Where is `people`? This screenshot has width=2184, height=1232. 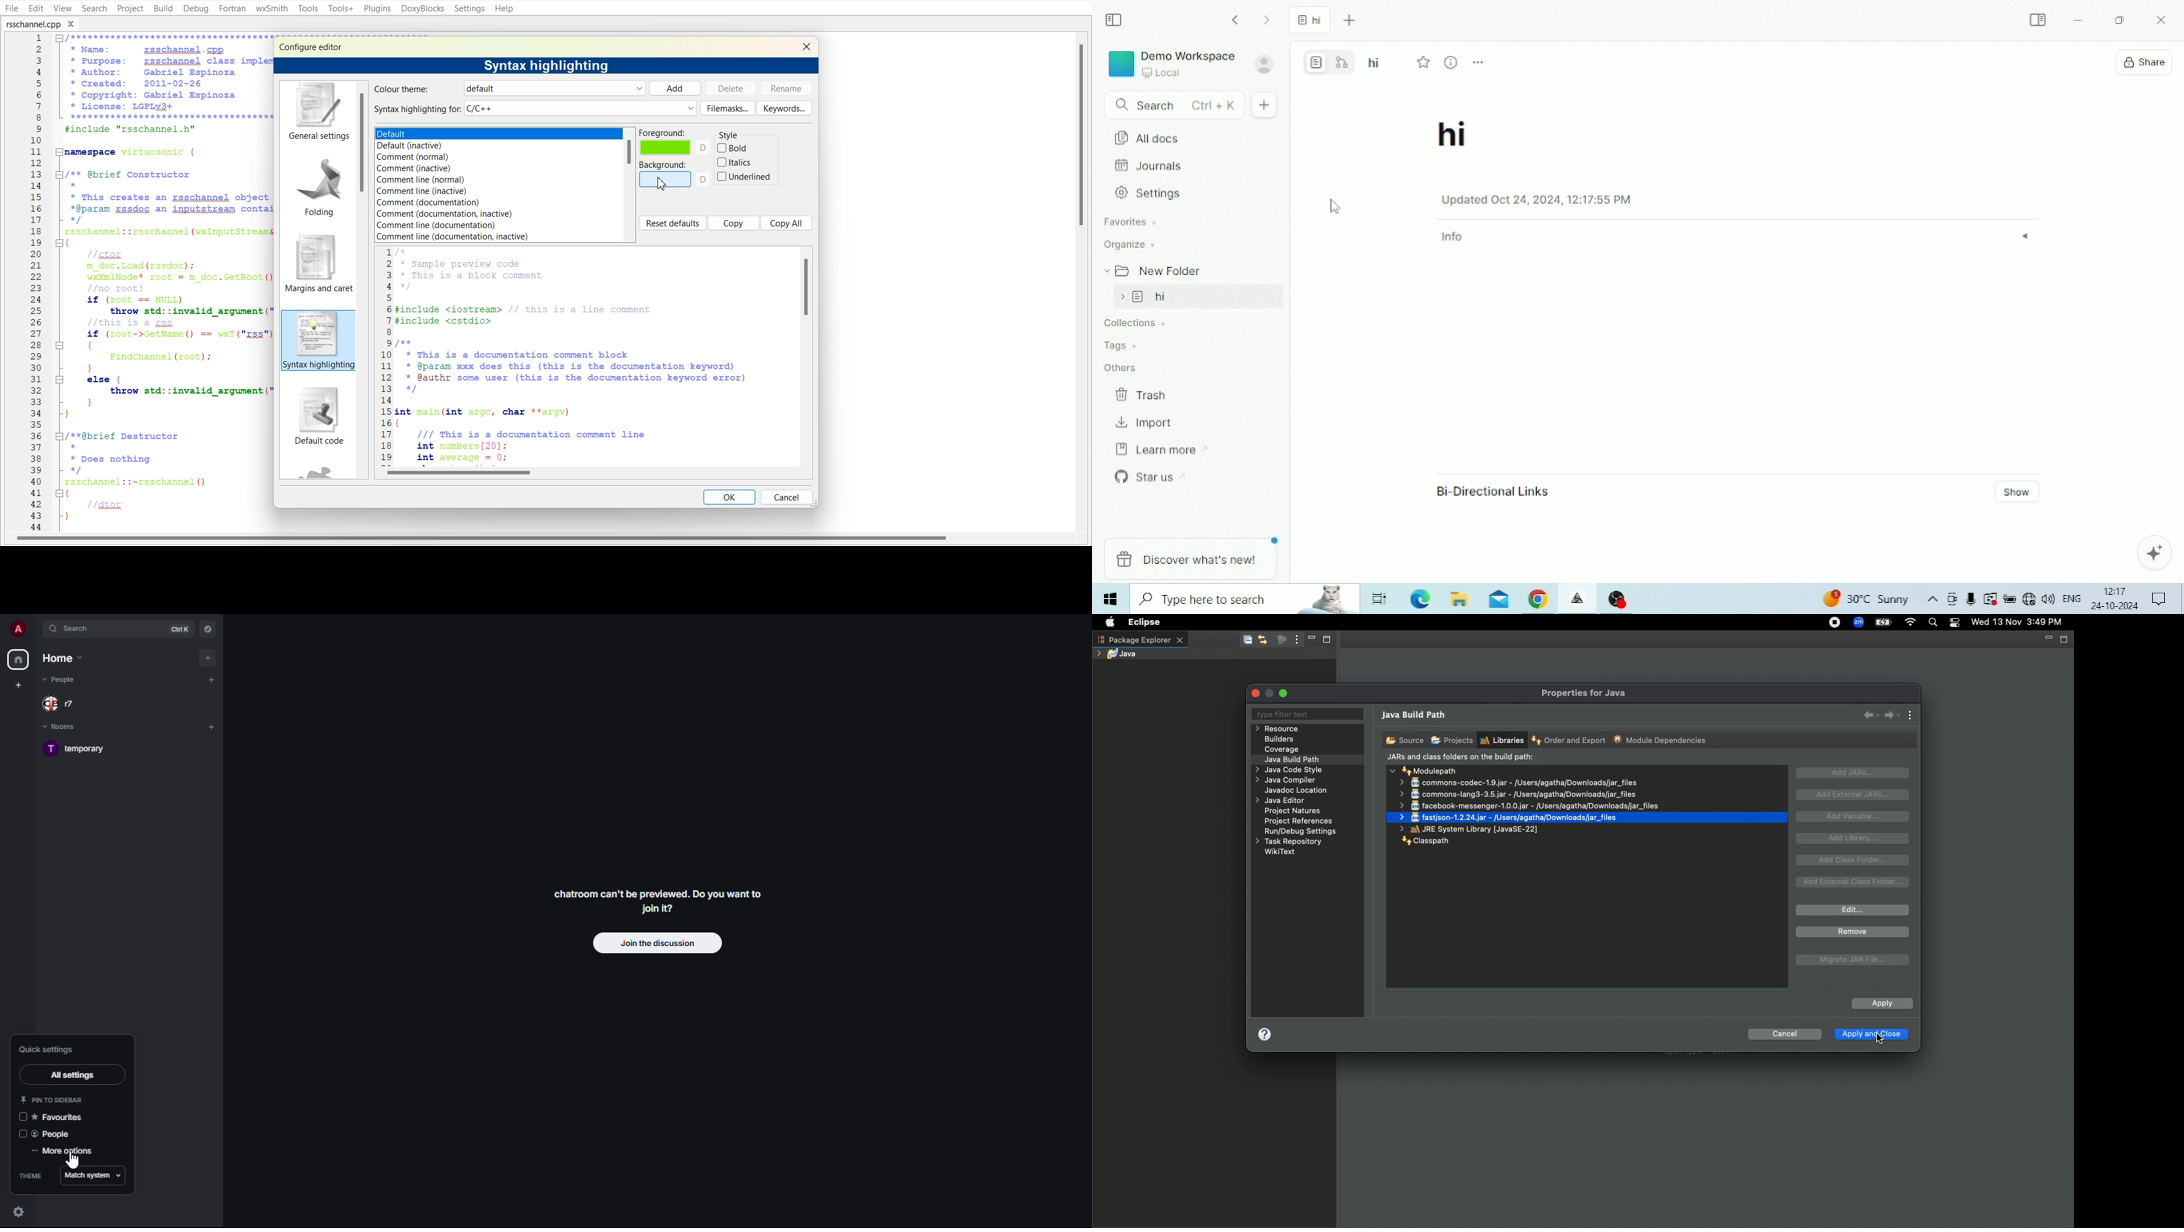 people is located at coordinates (57, 1134).